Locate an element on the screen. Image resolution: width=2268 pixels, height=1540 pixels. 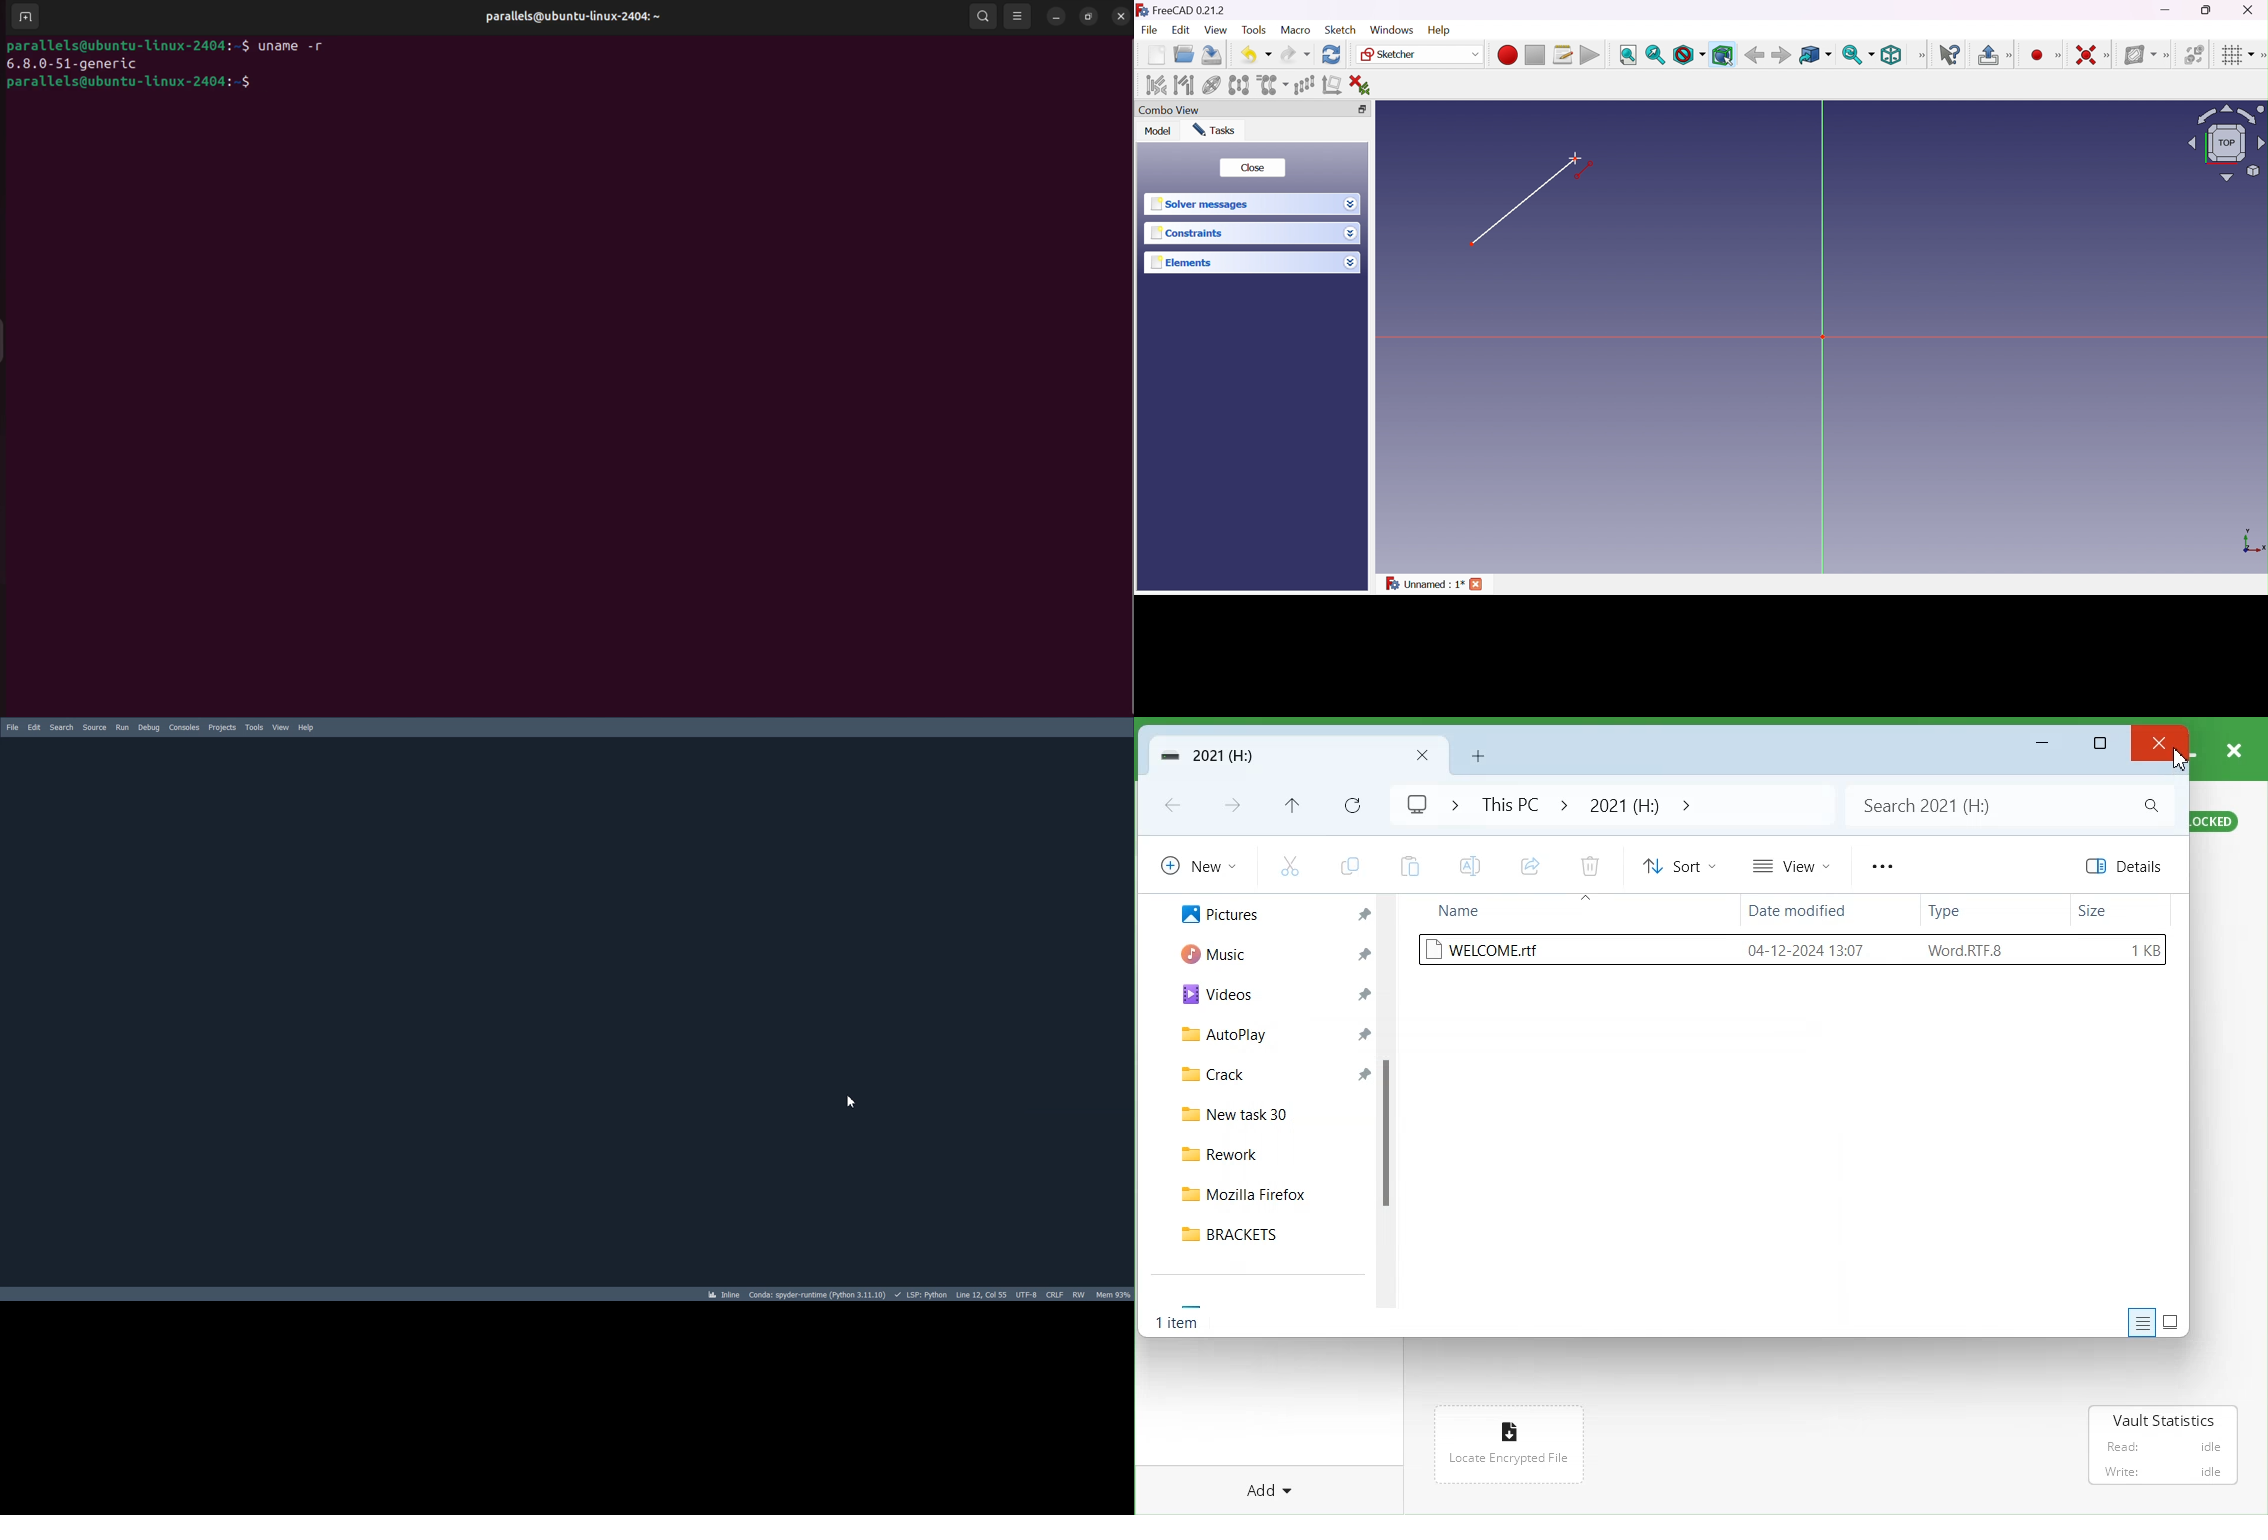
Show/hide internal geometry is located at coordinates (1211, 86).